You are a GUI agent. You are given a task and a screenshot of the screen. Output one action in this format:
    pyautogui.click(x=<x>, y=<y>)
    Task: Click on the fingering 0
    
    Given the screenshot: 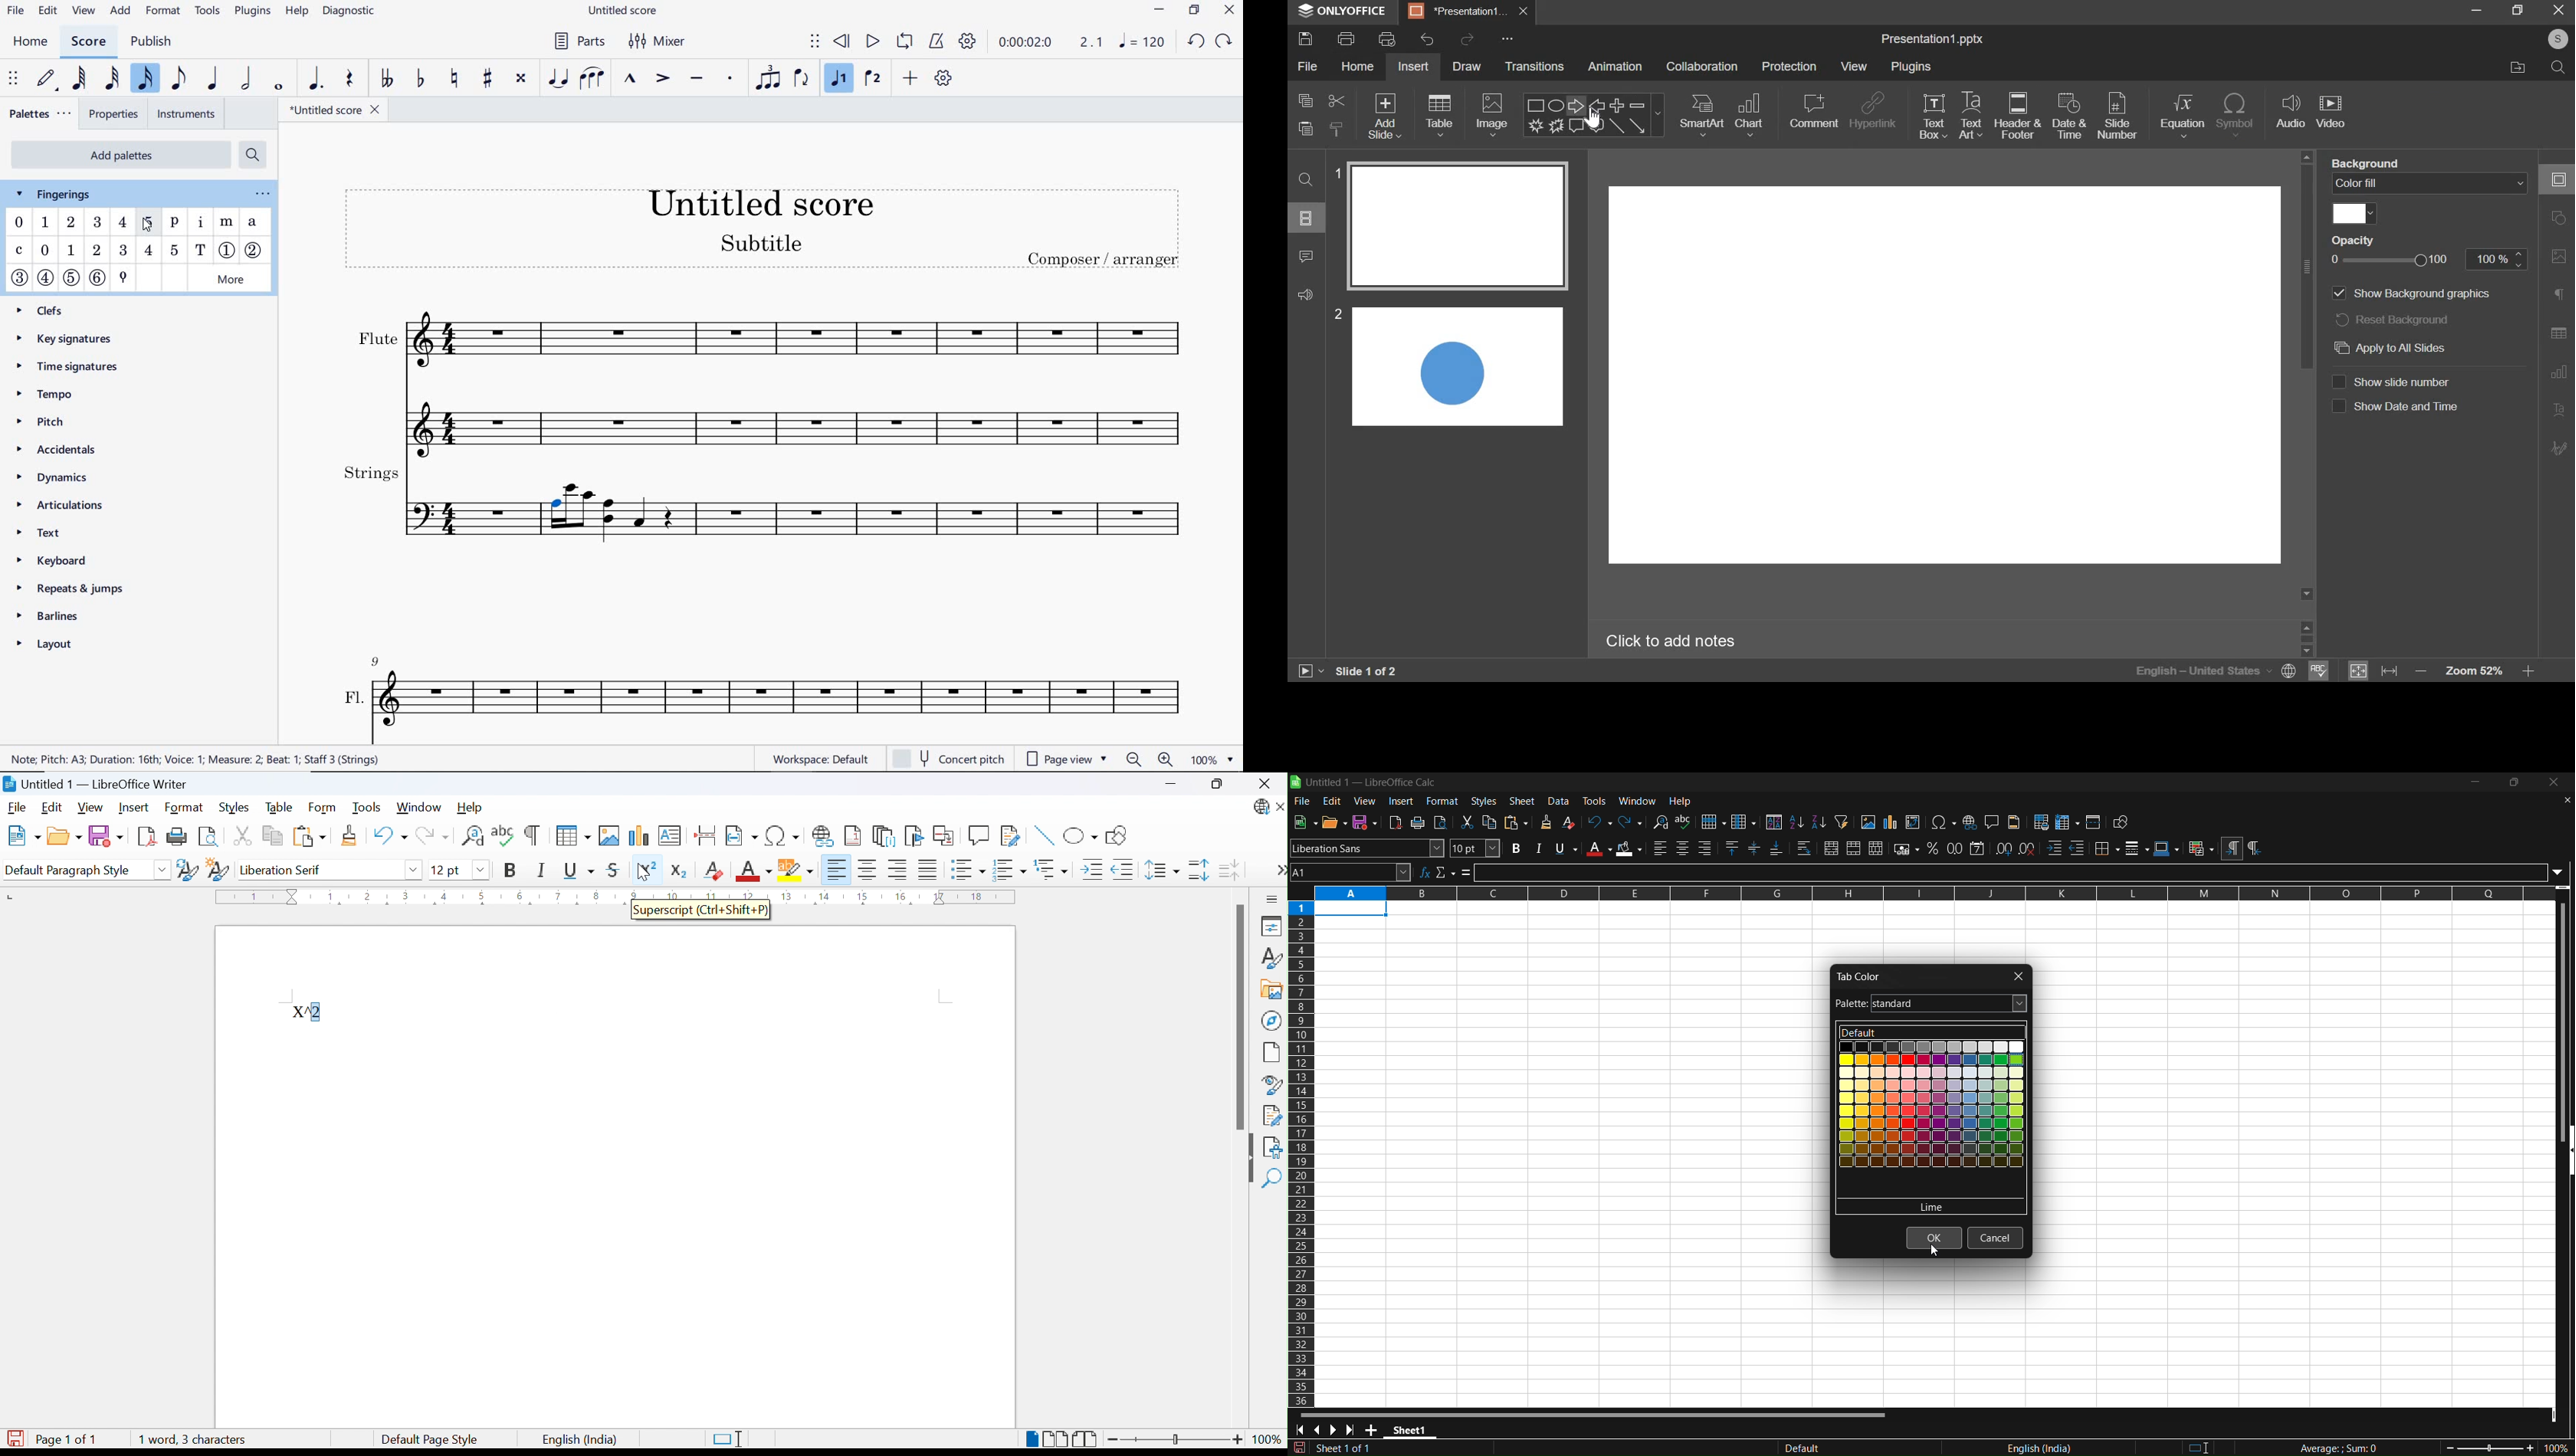 What is the action you would take?
    pyautogui.click(x=19, y=222)
    